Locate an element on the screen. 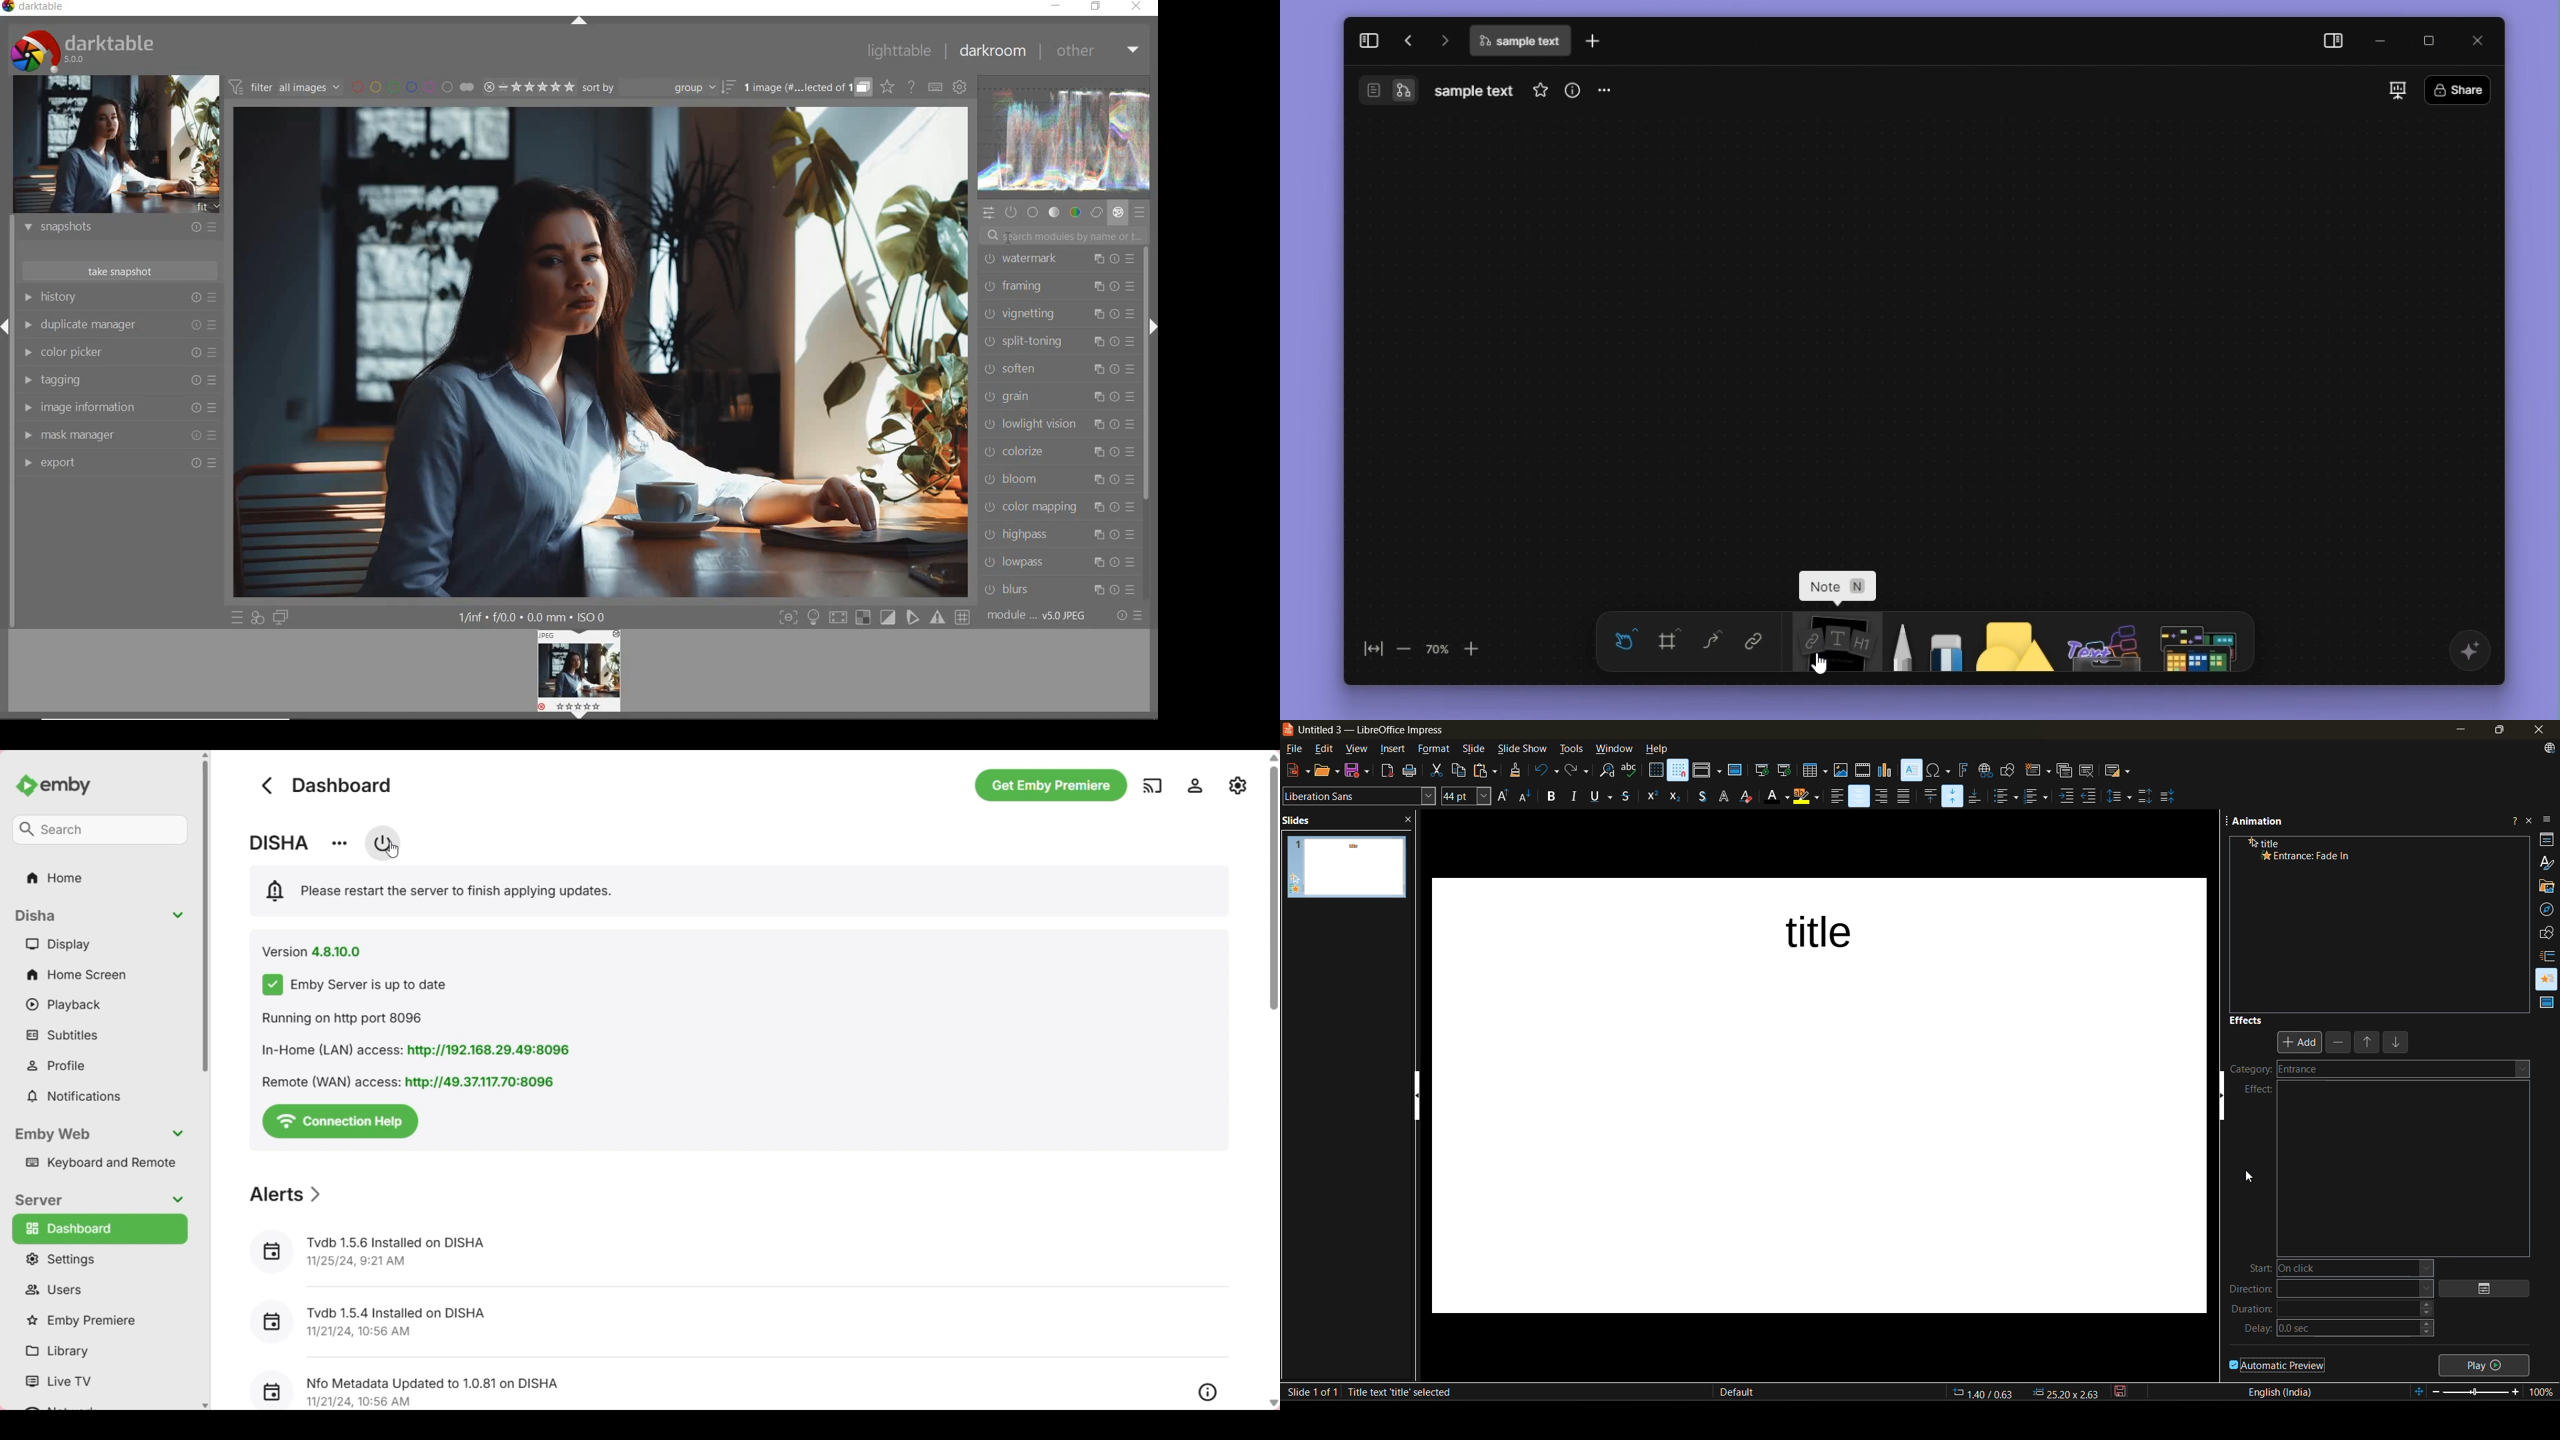 This screenshot has width=2576, height=1456. file is located at coordinates (1298, 749).